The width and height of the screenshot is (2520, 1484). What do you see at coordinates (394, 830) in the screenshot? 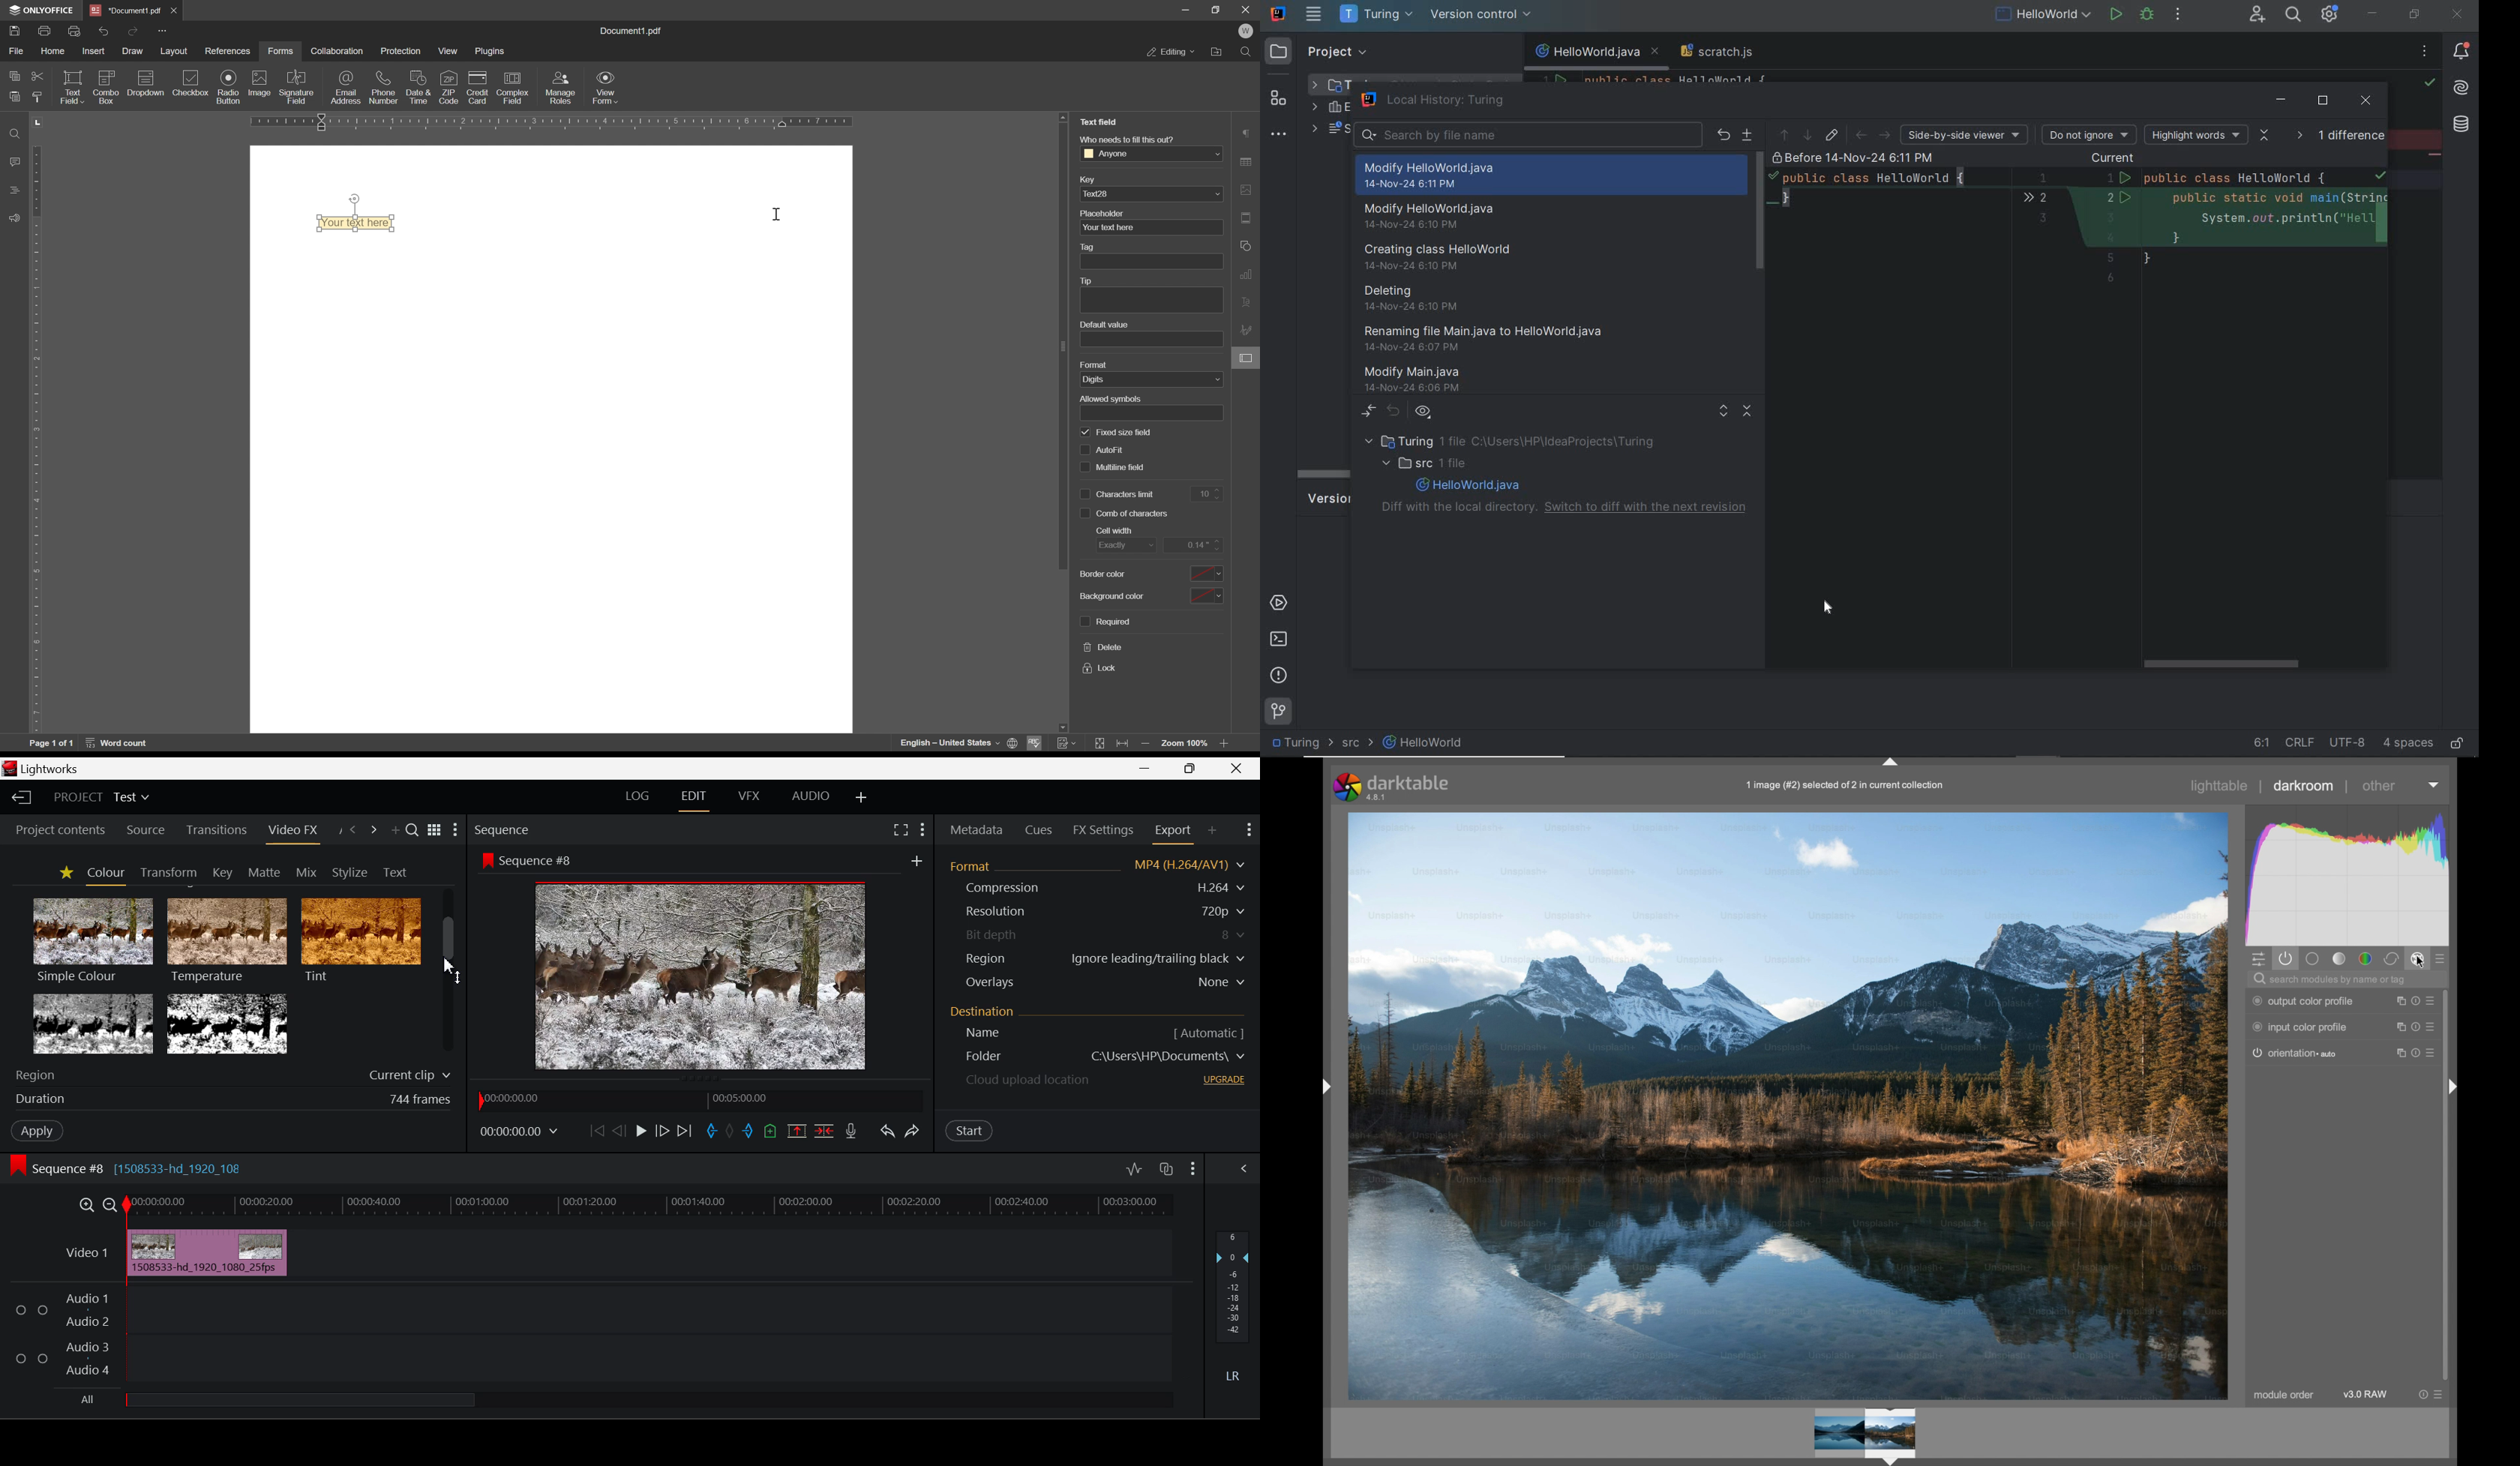
I see `Add Panel` at bounding box center [394, 830].